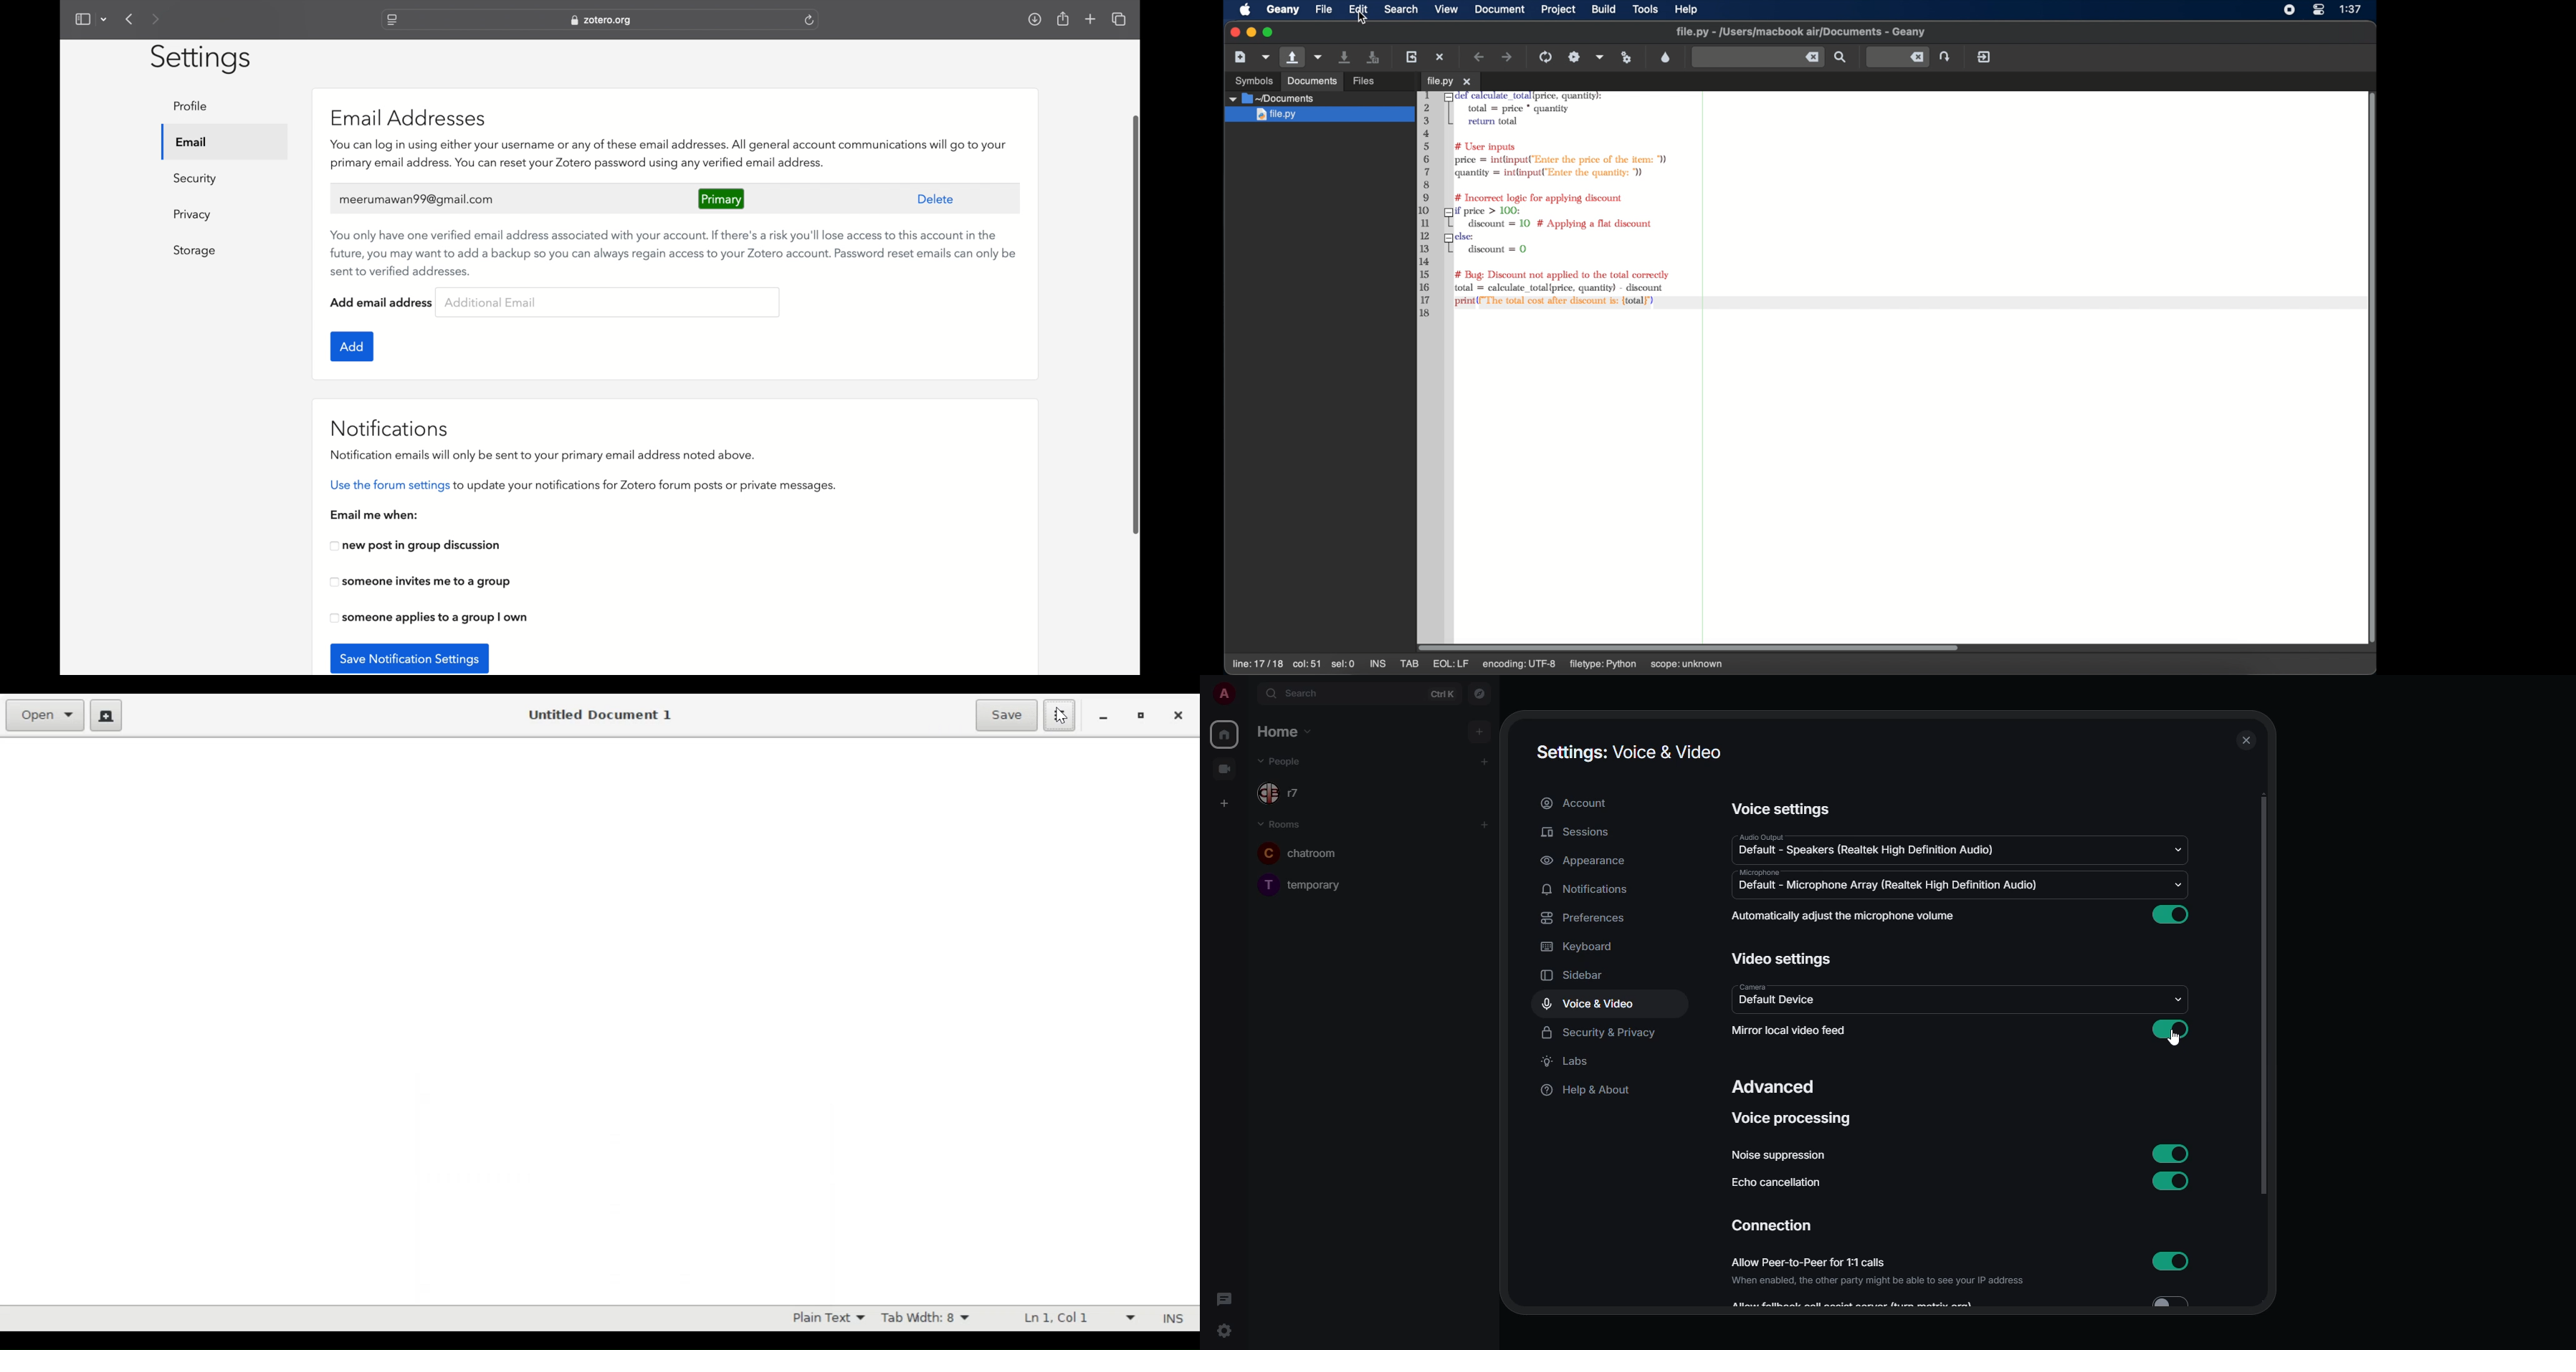  I want to click on noise suppression, so click(1776, 1154).